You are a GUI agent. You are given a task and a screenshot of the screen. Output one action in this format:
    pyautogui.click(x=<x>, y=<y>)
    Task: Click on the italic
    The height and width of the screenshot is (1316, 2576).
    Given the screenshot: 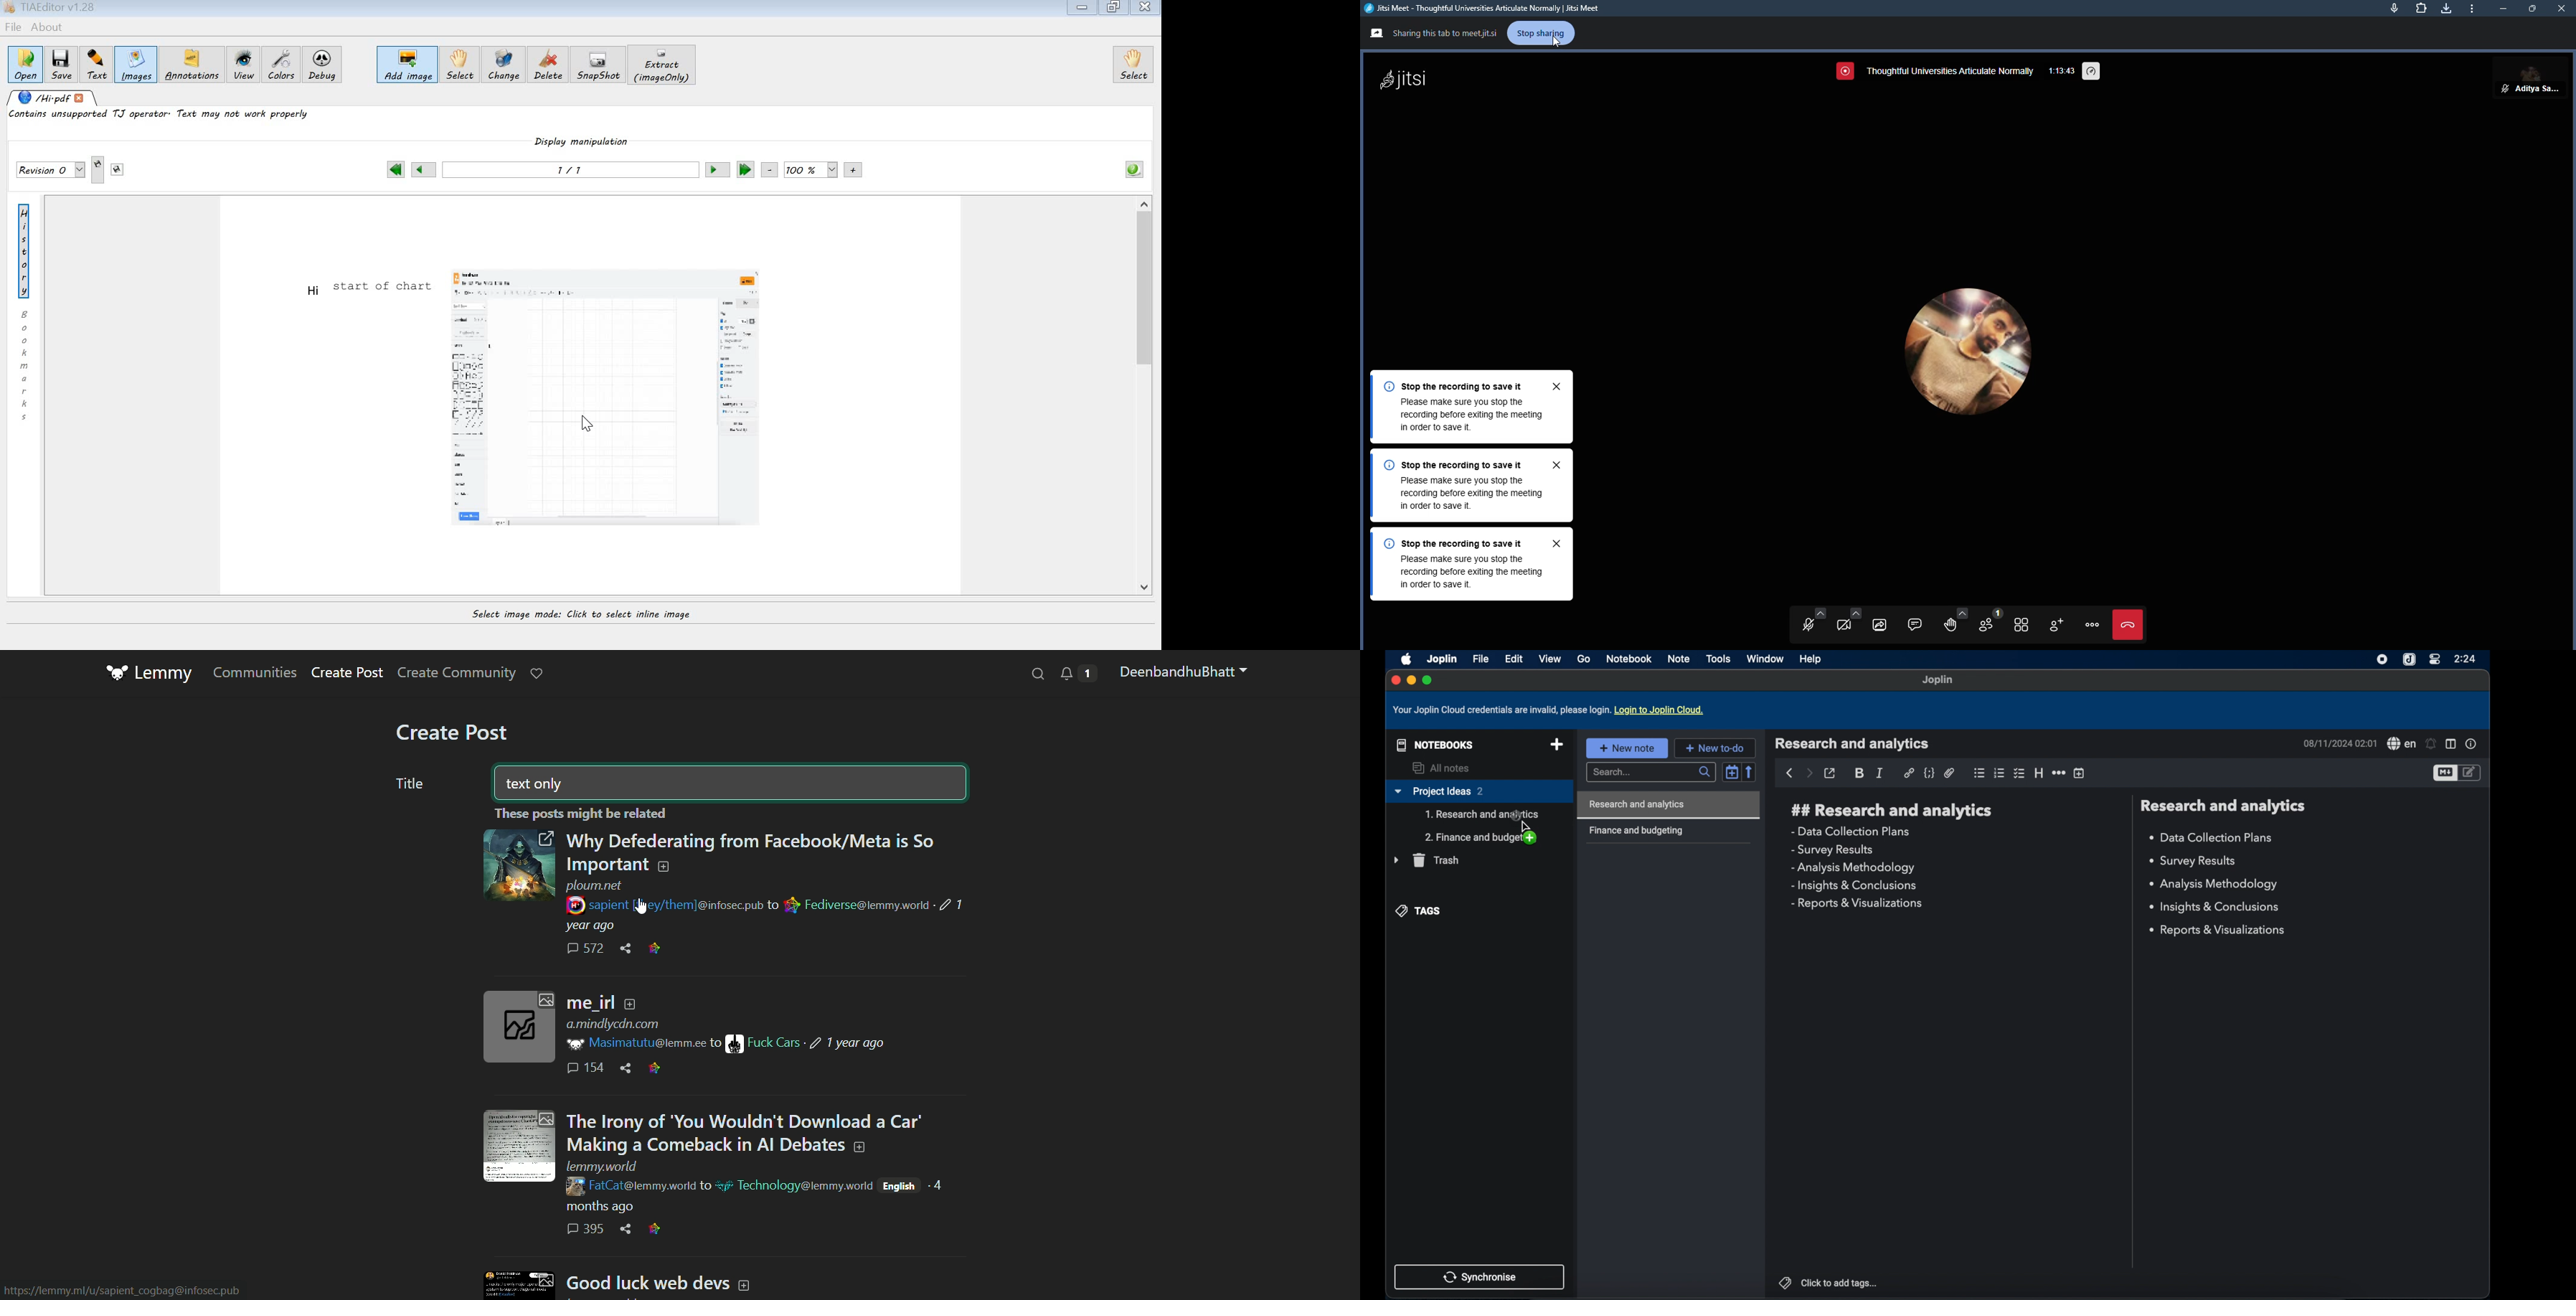 What is the action you would take?
    pyautogui.click(x=1881, y=773)
    